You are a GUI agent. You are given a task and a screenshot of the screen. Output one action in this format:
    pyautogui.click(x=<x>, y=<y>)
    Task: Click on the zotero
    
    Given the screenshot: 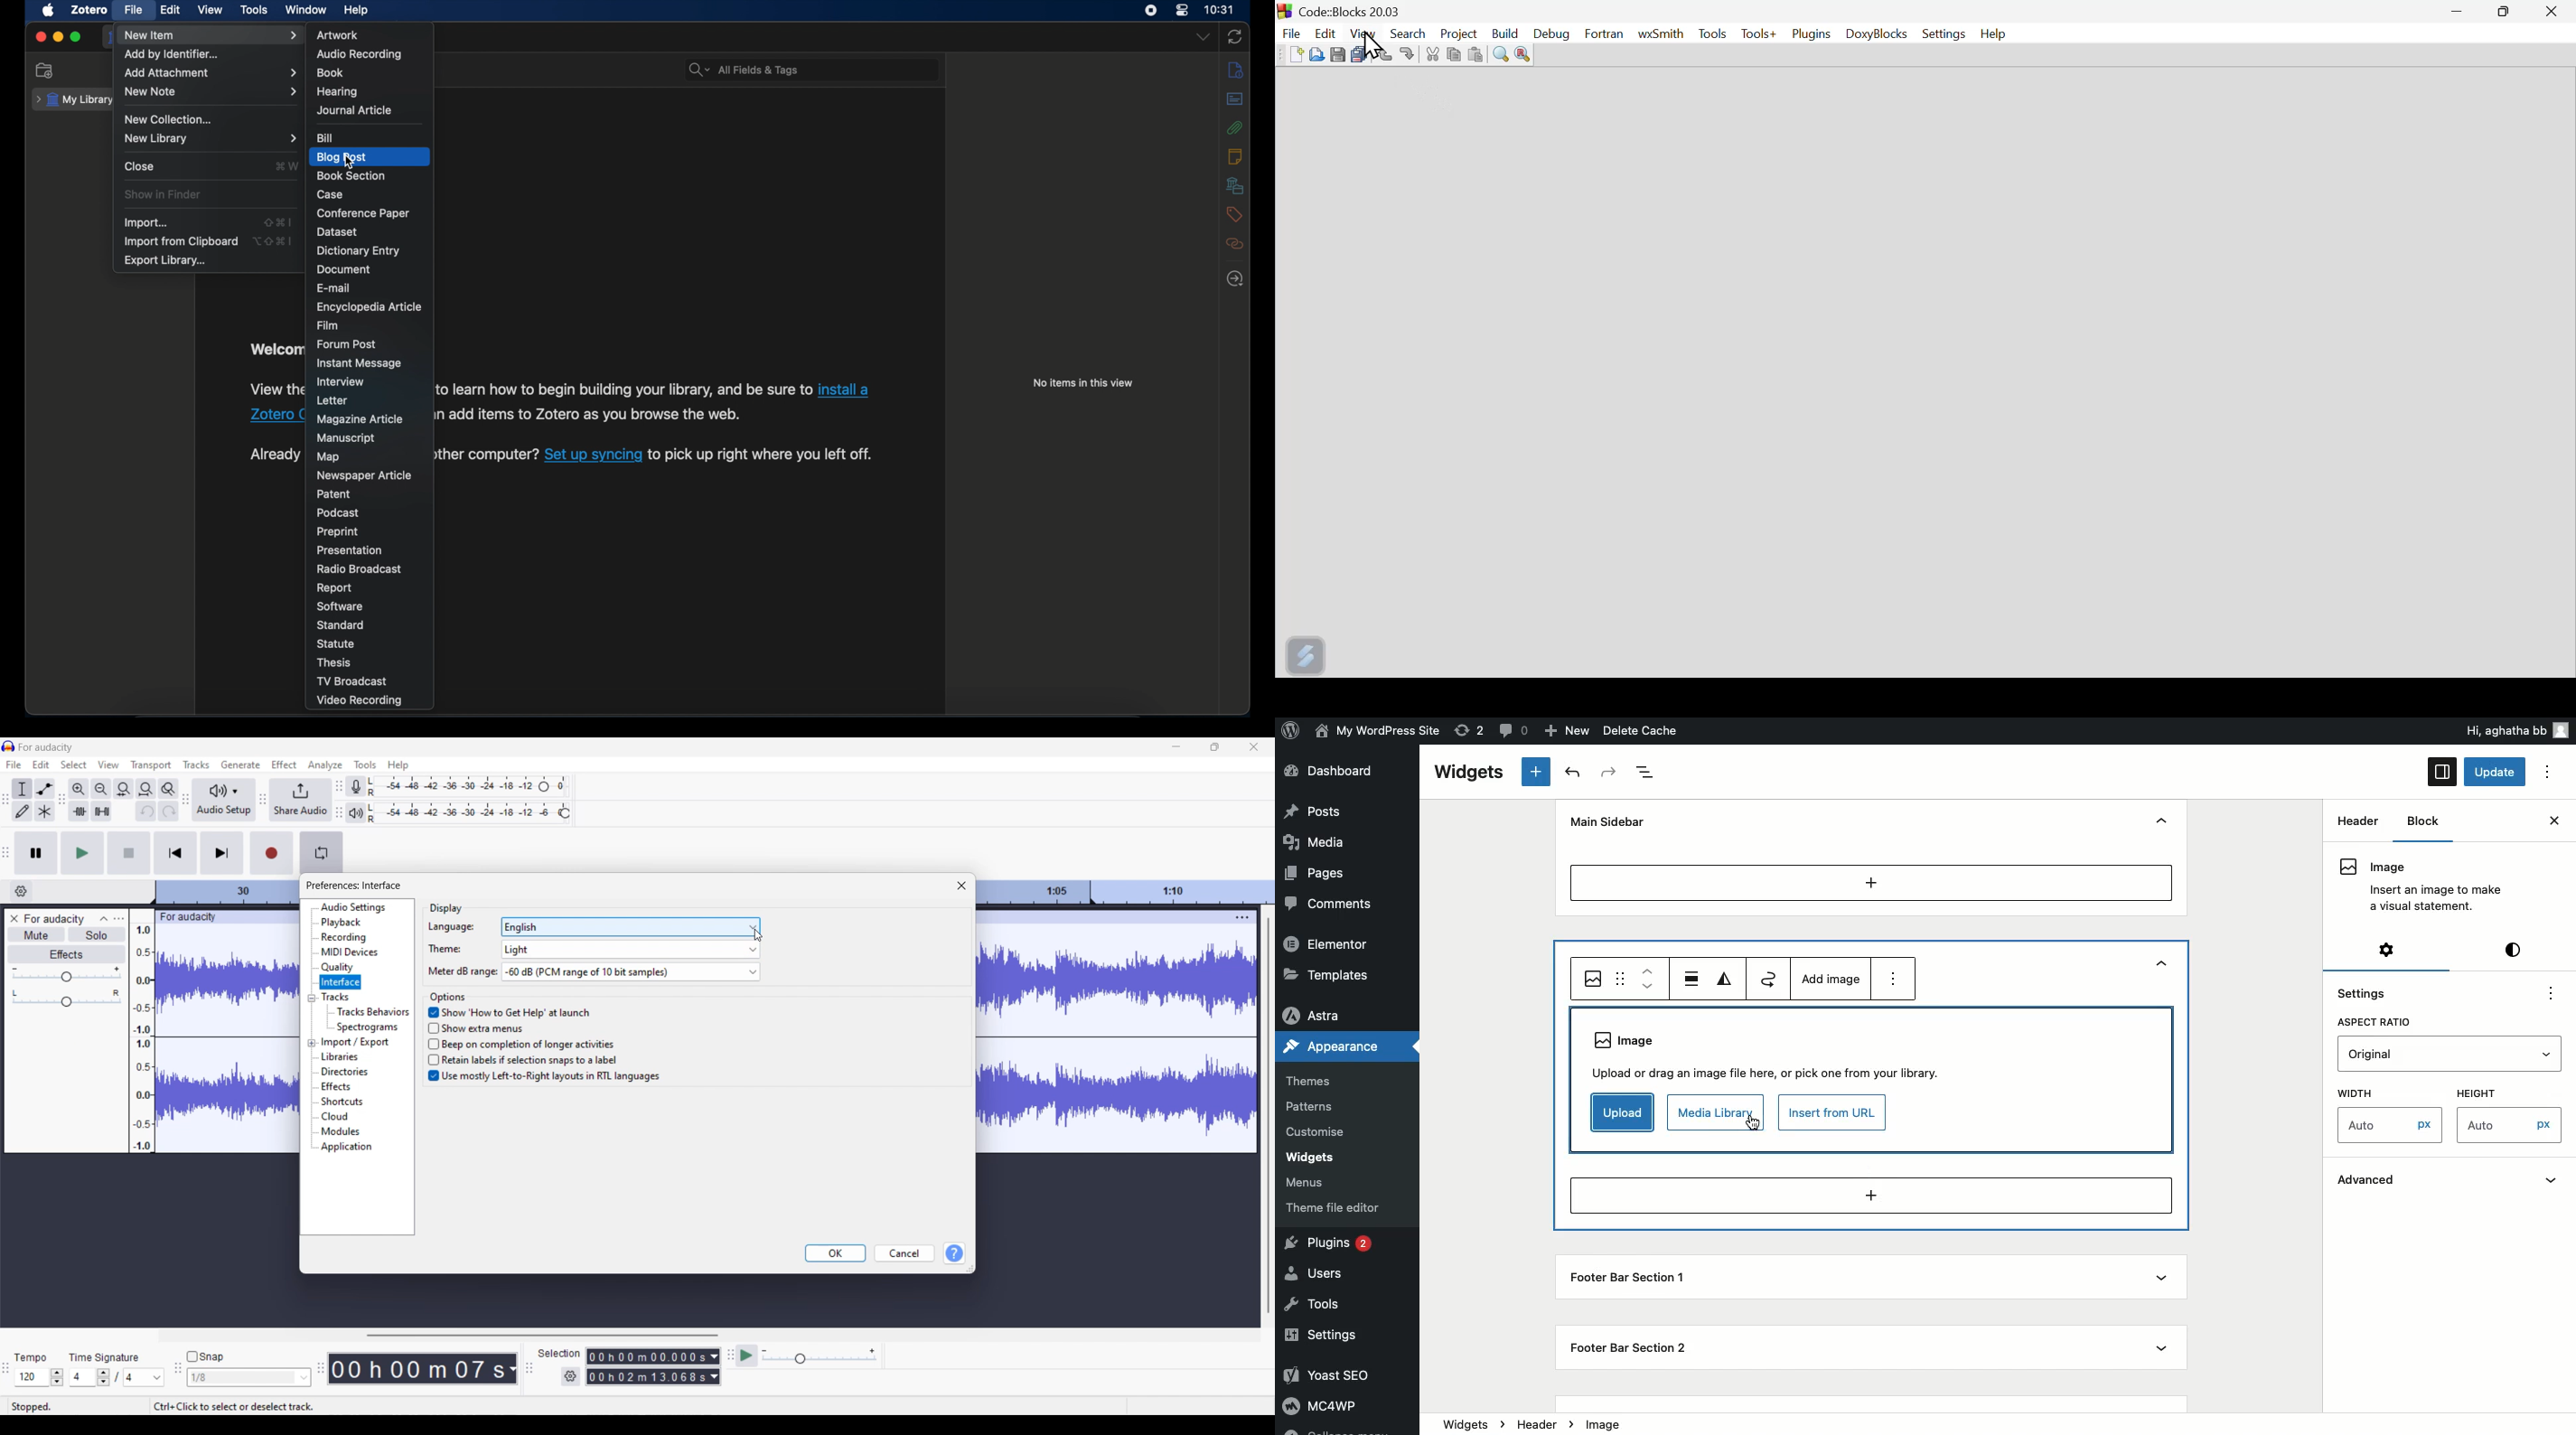 What is the action you would take?
    pyautogui.click(x=89, y=10)
    